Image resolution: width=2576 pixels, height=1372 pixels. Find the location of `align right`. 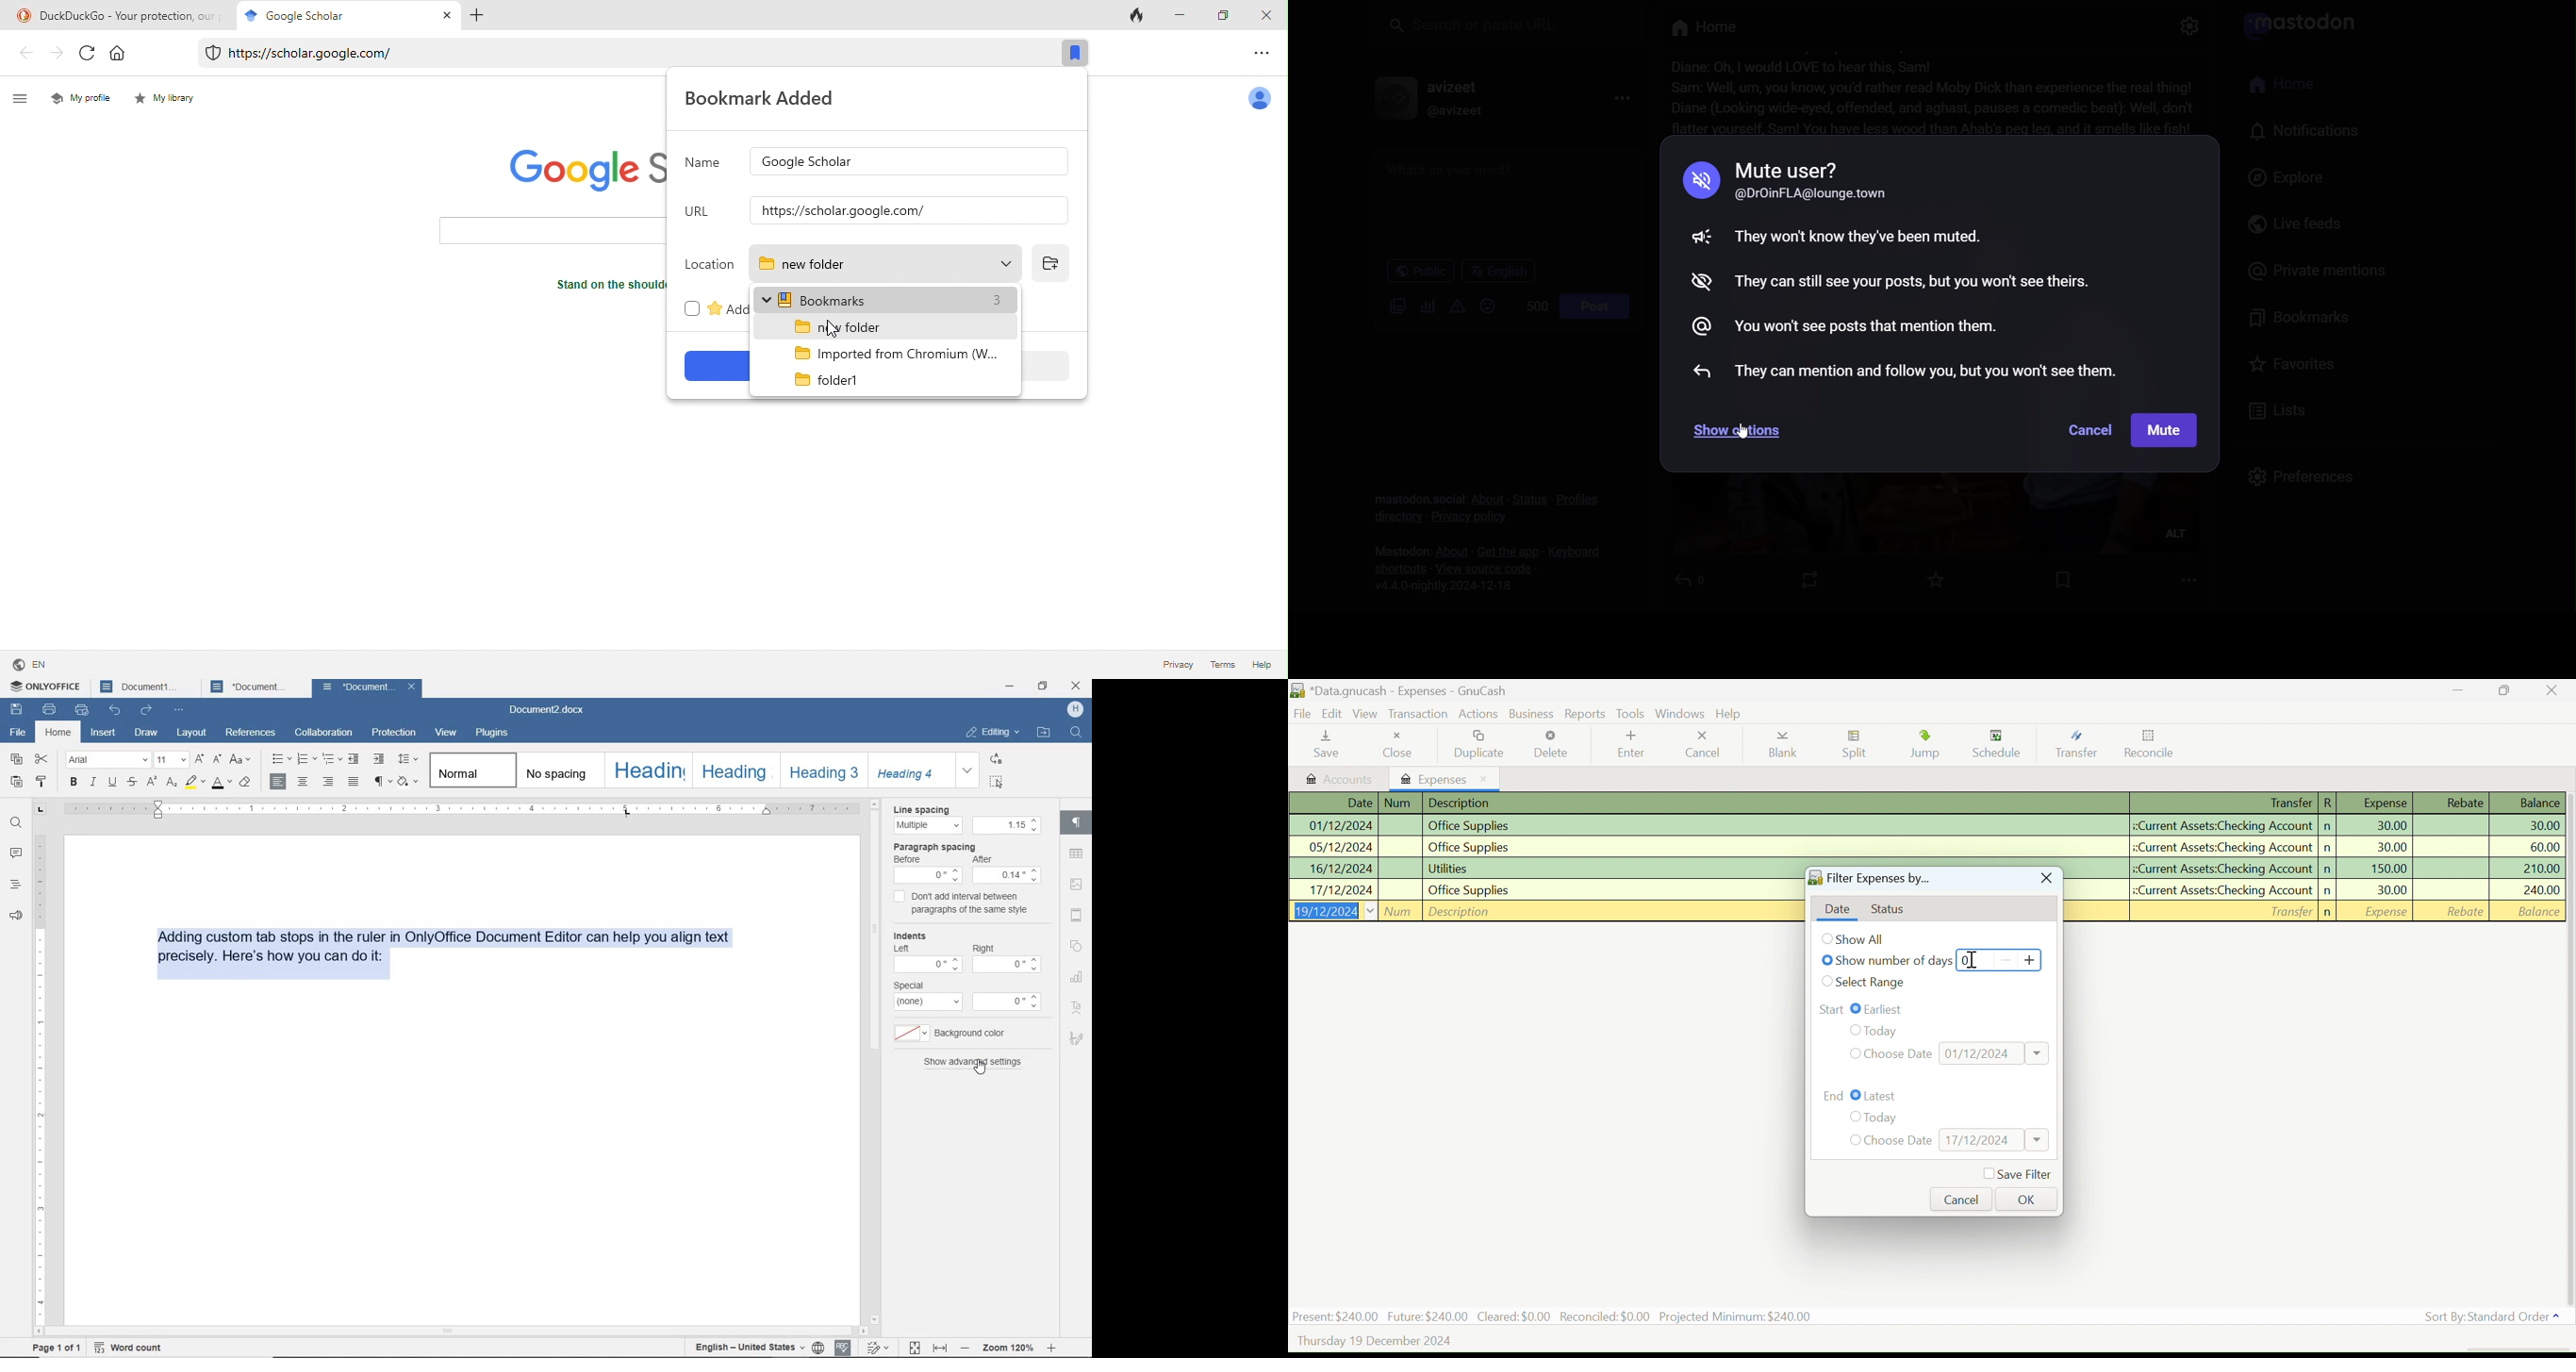

align right is located at coordinates (280, 781).